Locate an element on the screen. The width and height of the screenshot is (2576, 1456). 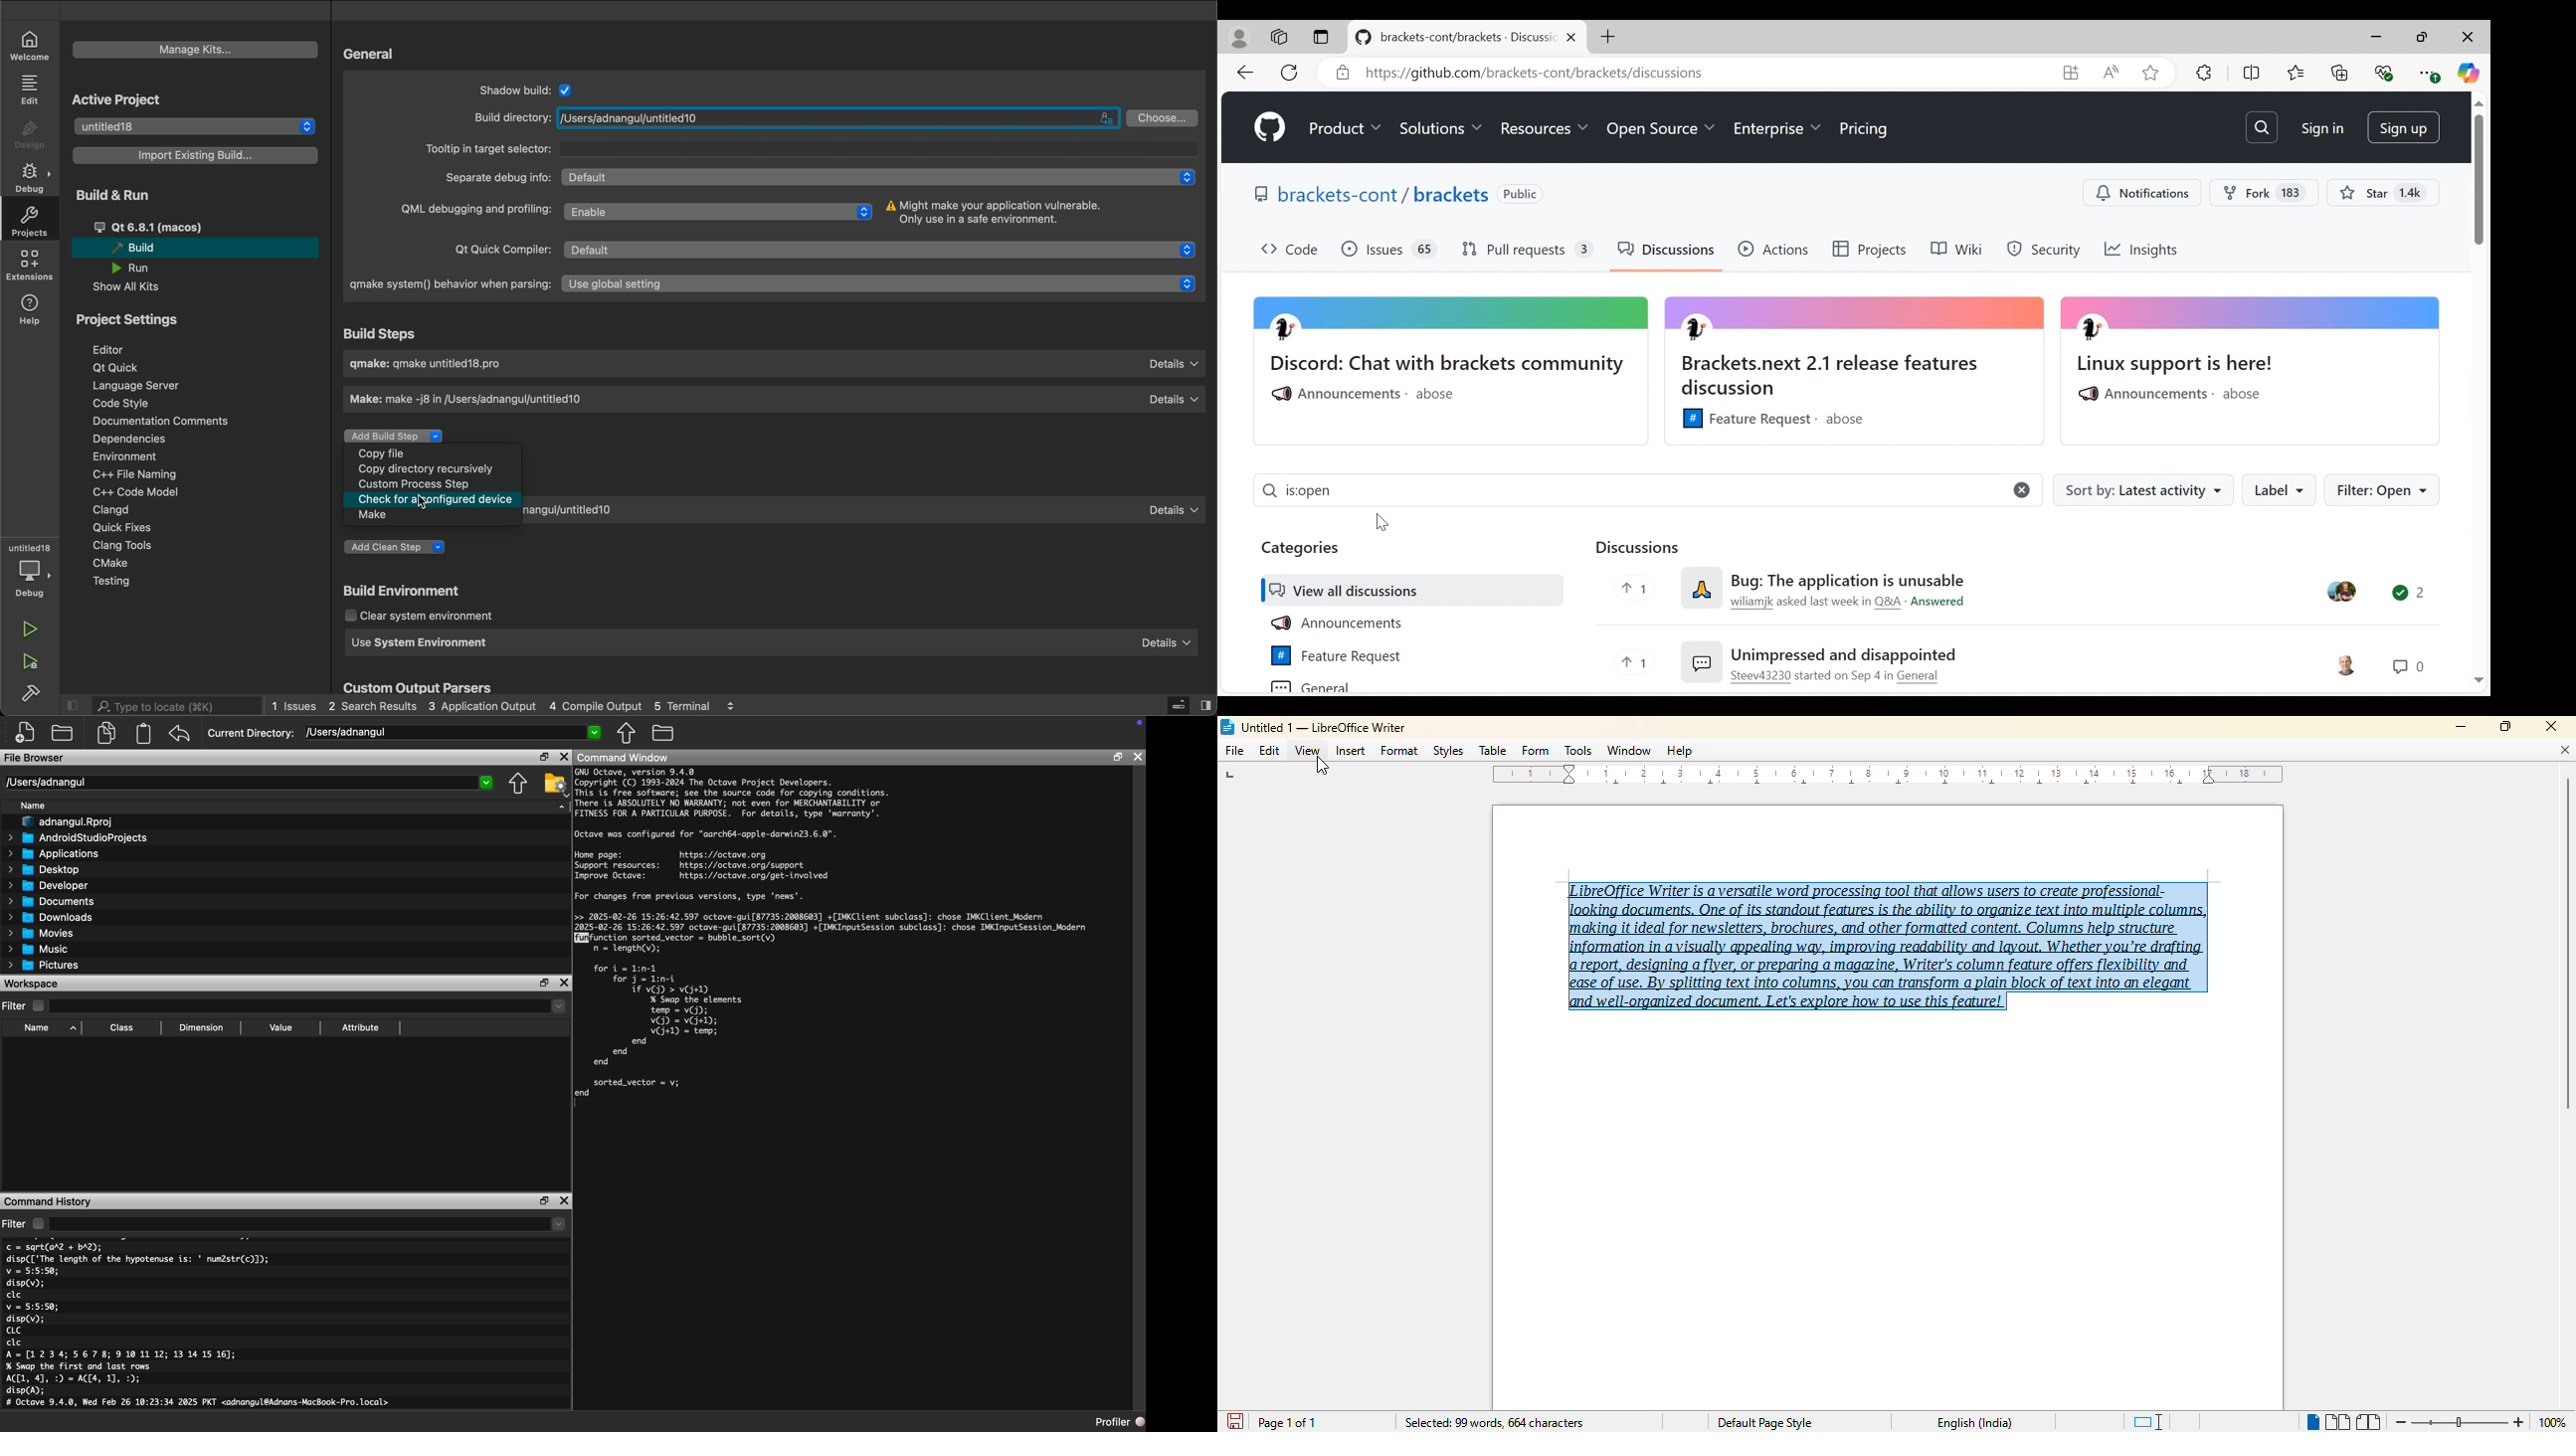
build environment is located at coordinates (402, 592).